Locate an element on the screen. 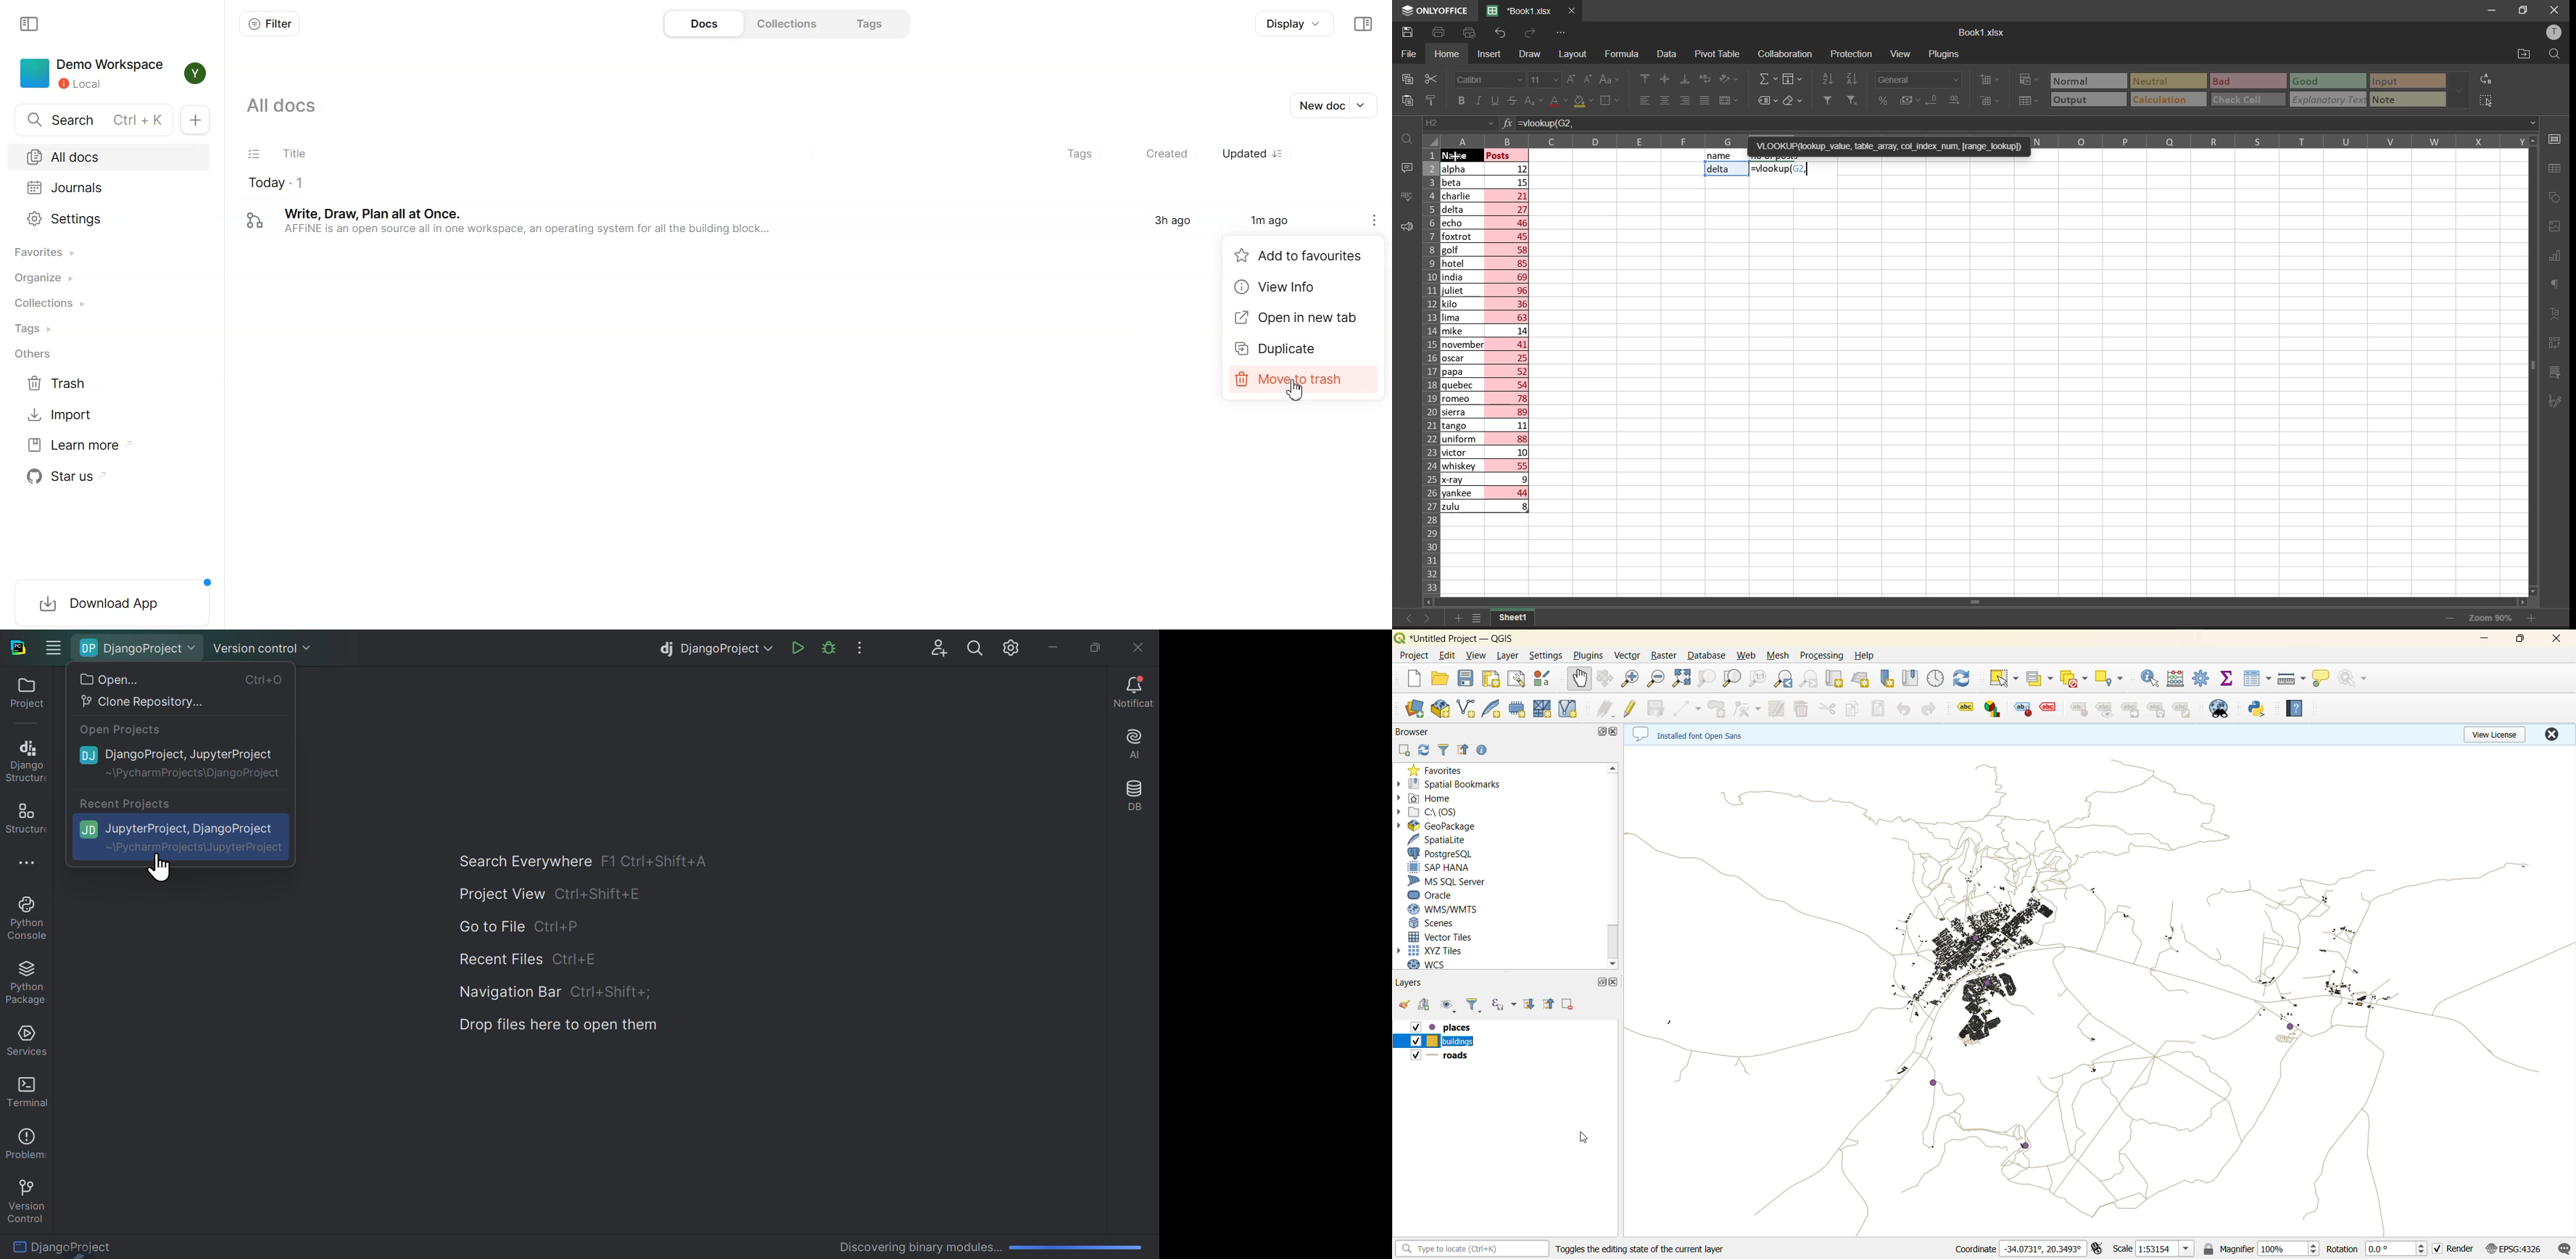 The image size is (2576, 1260). Django Project is located at coordinates (104, 1245).